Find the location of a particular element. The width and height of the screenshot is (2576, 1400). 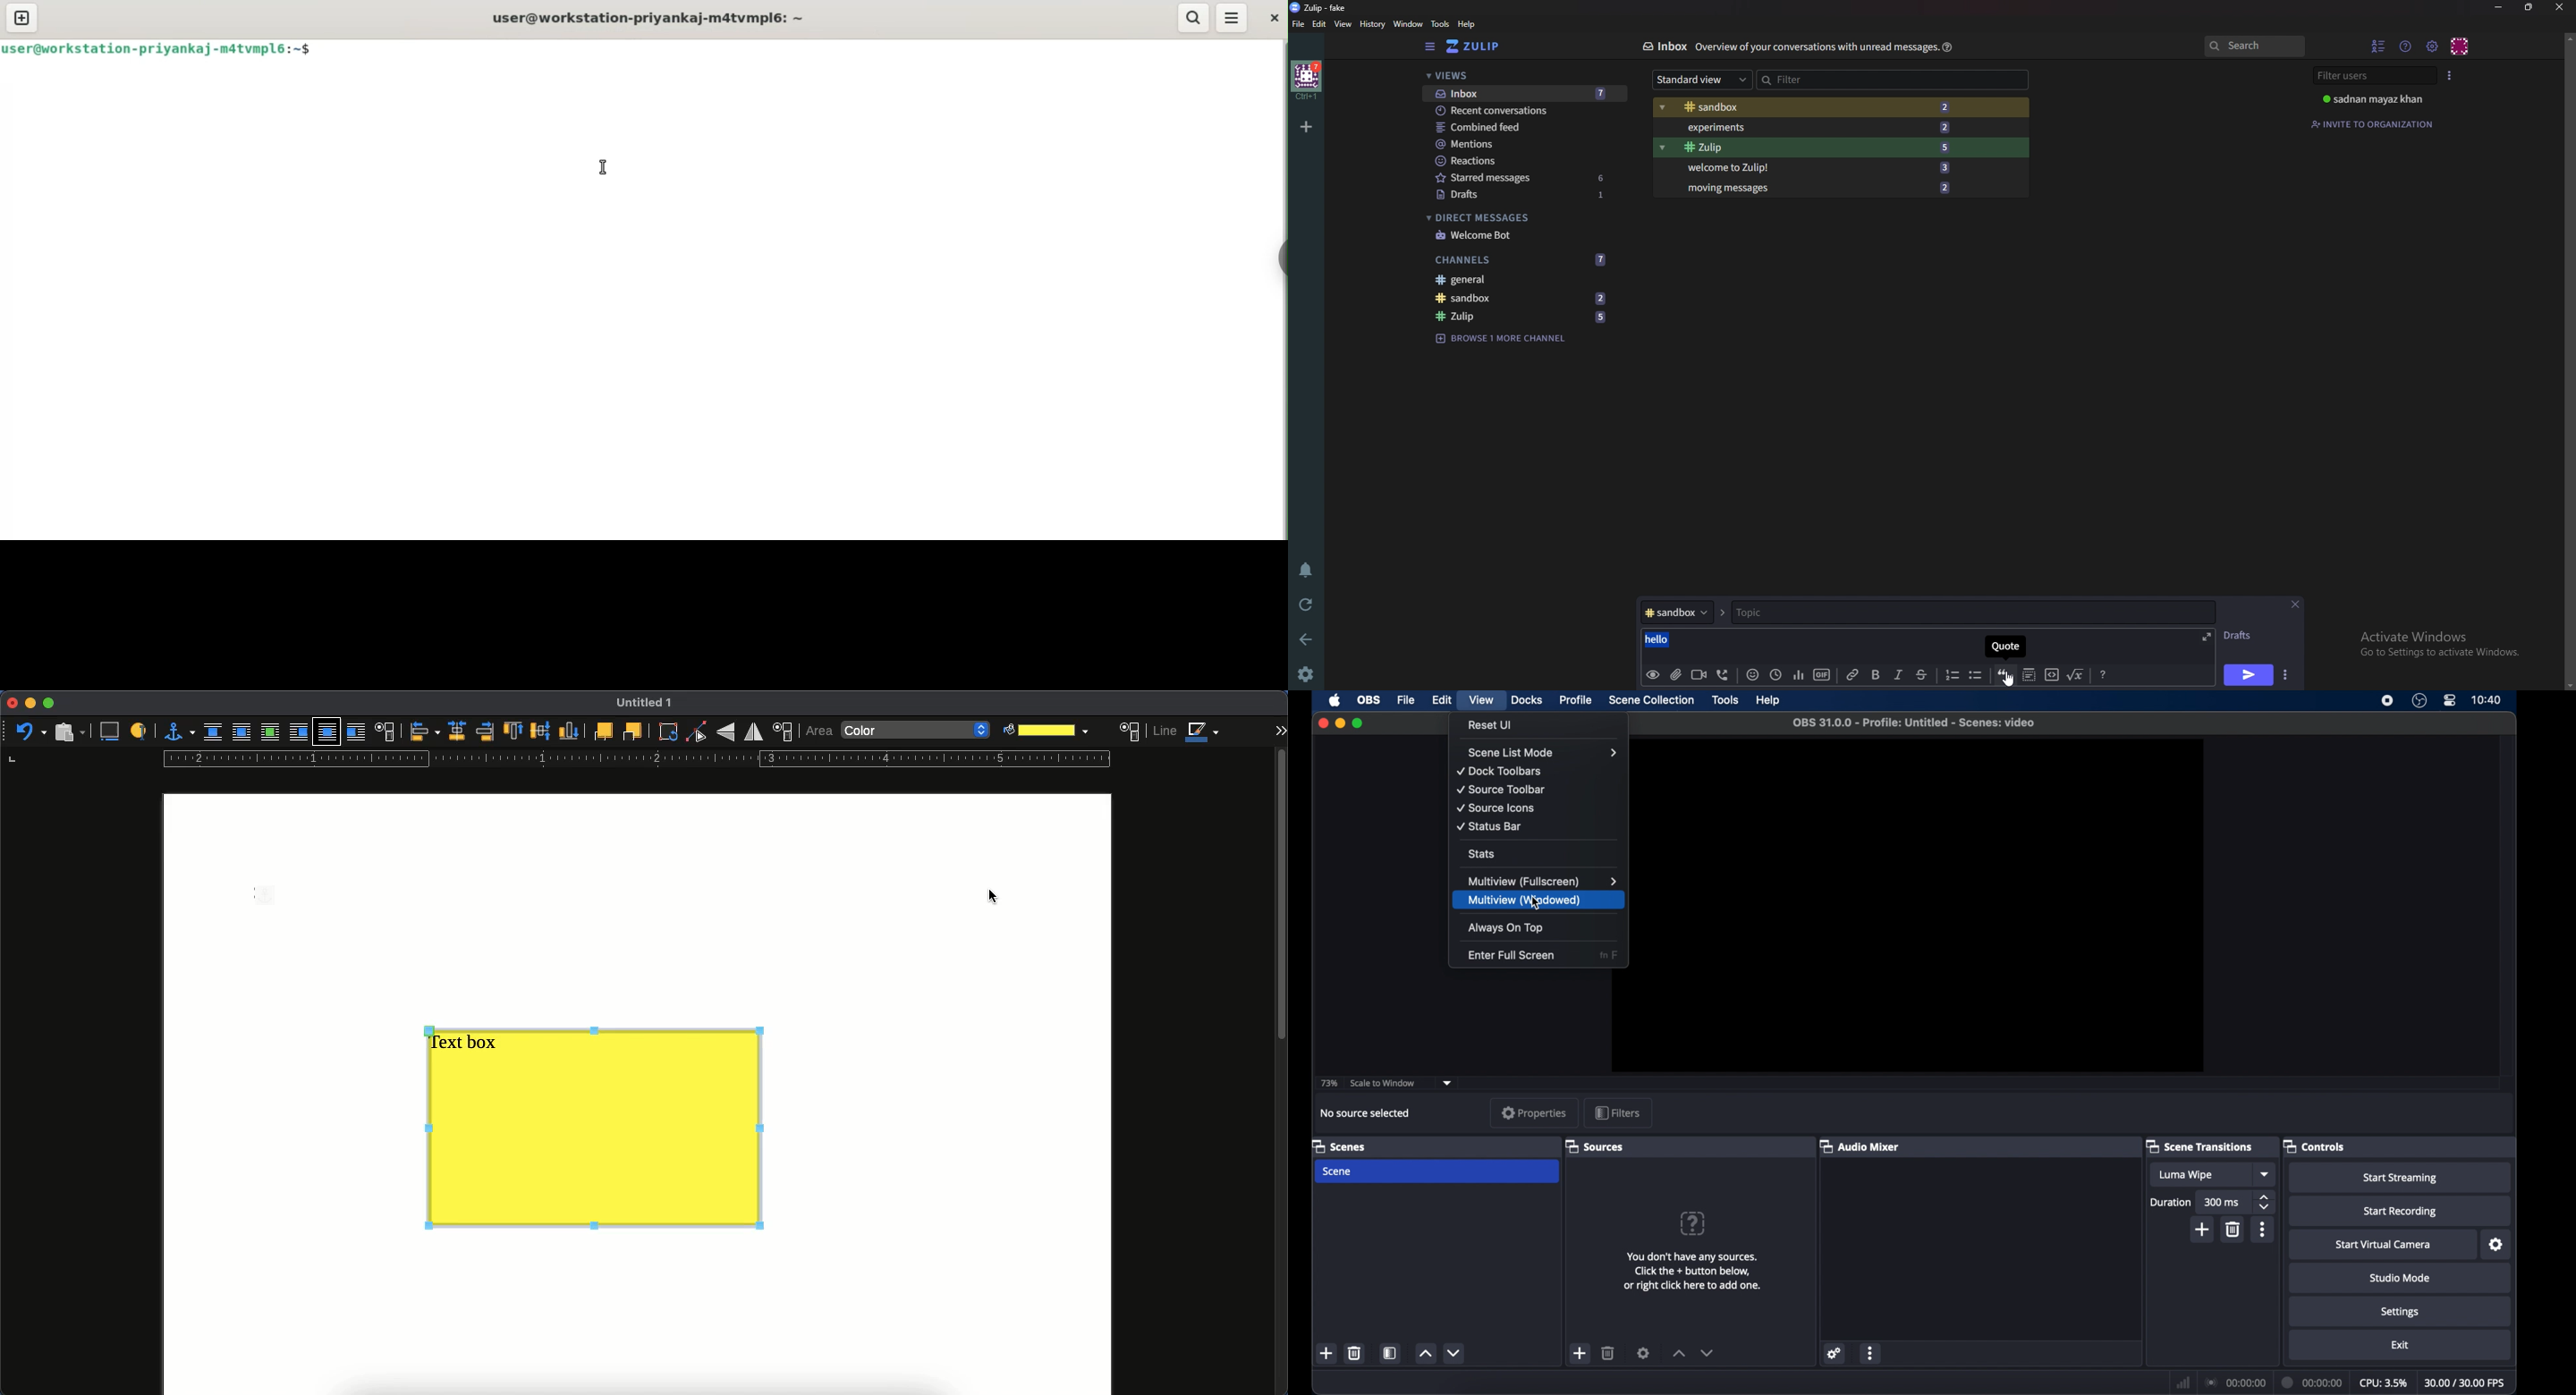

back is located at coordinates (1309, 638).